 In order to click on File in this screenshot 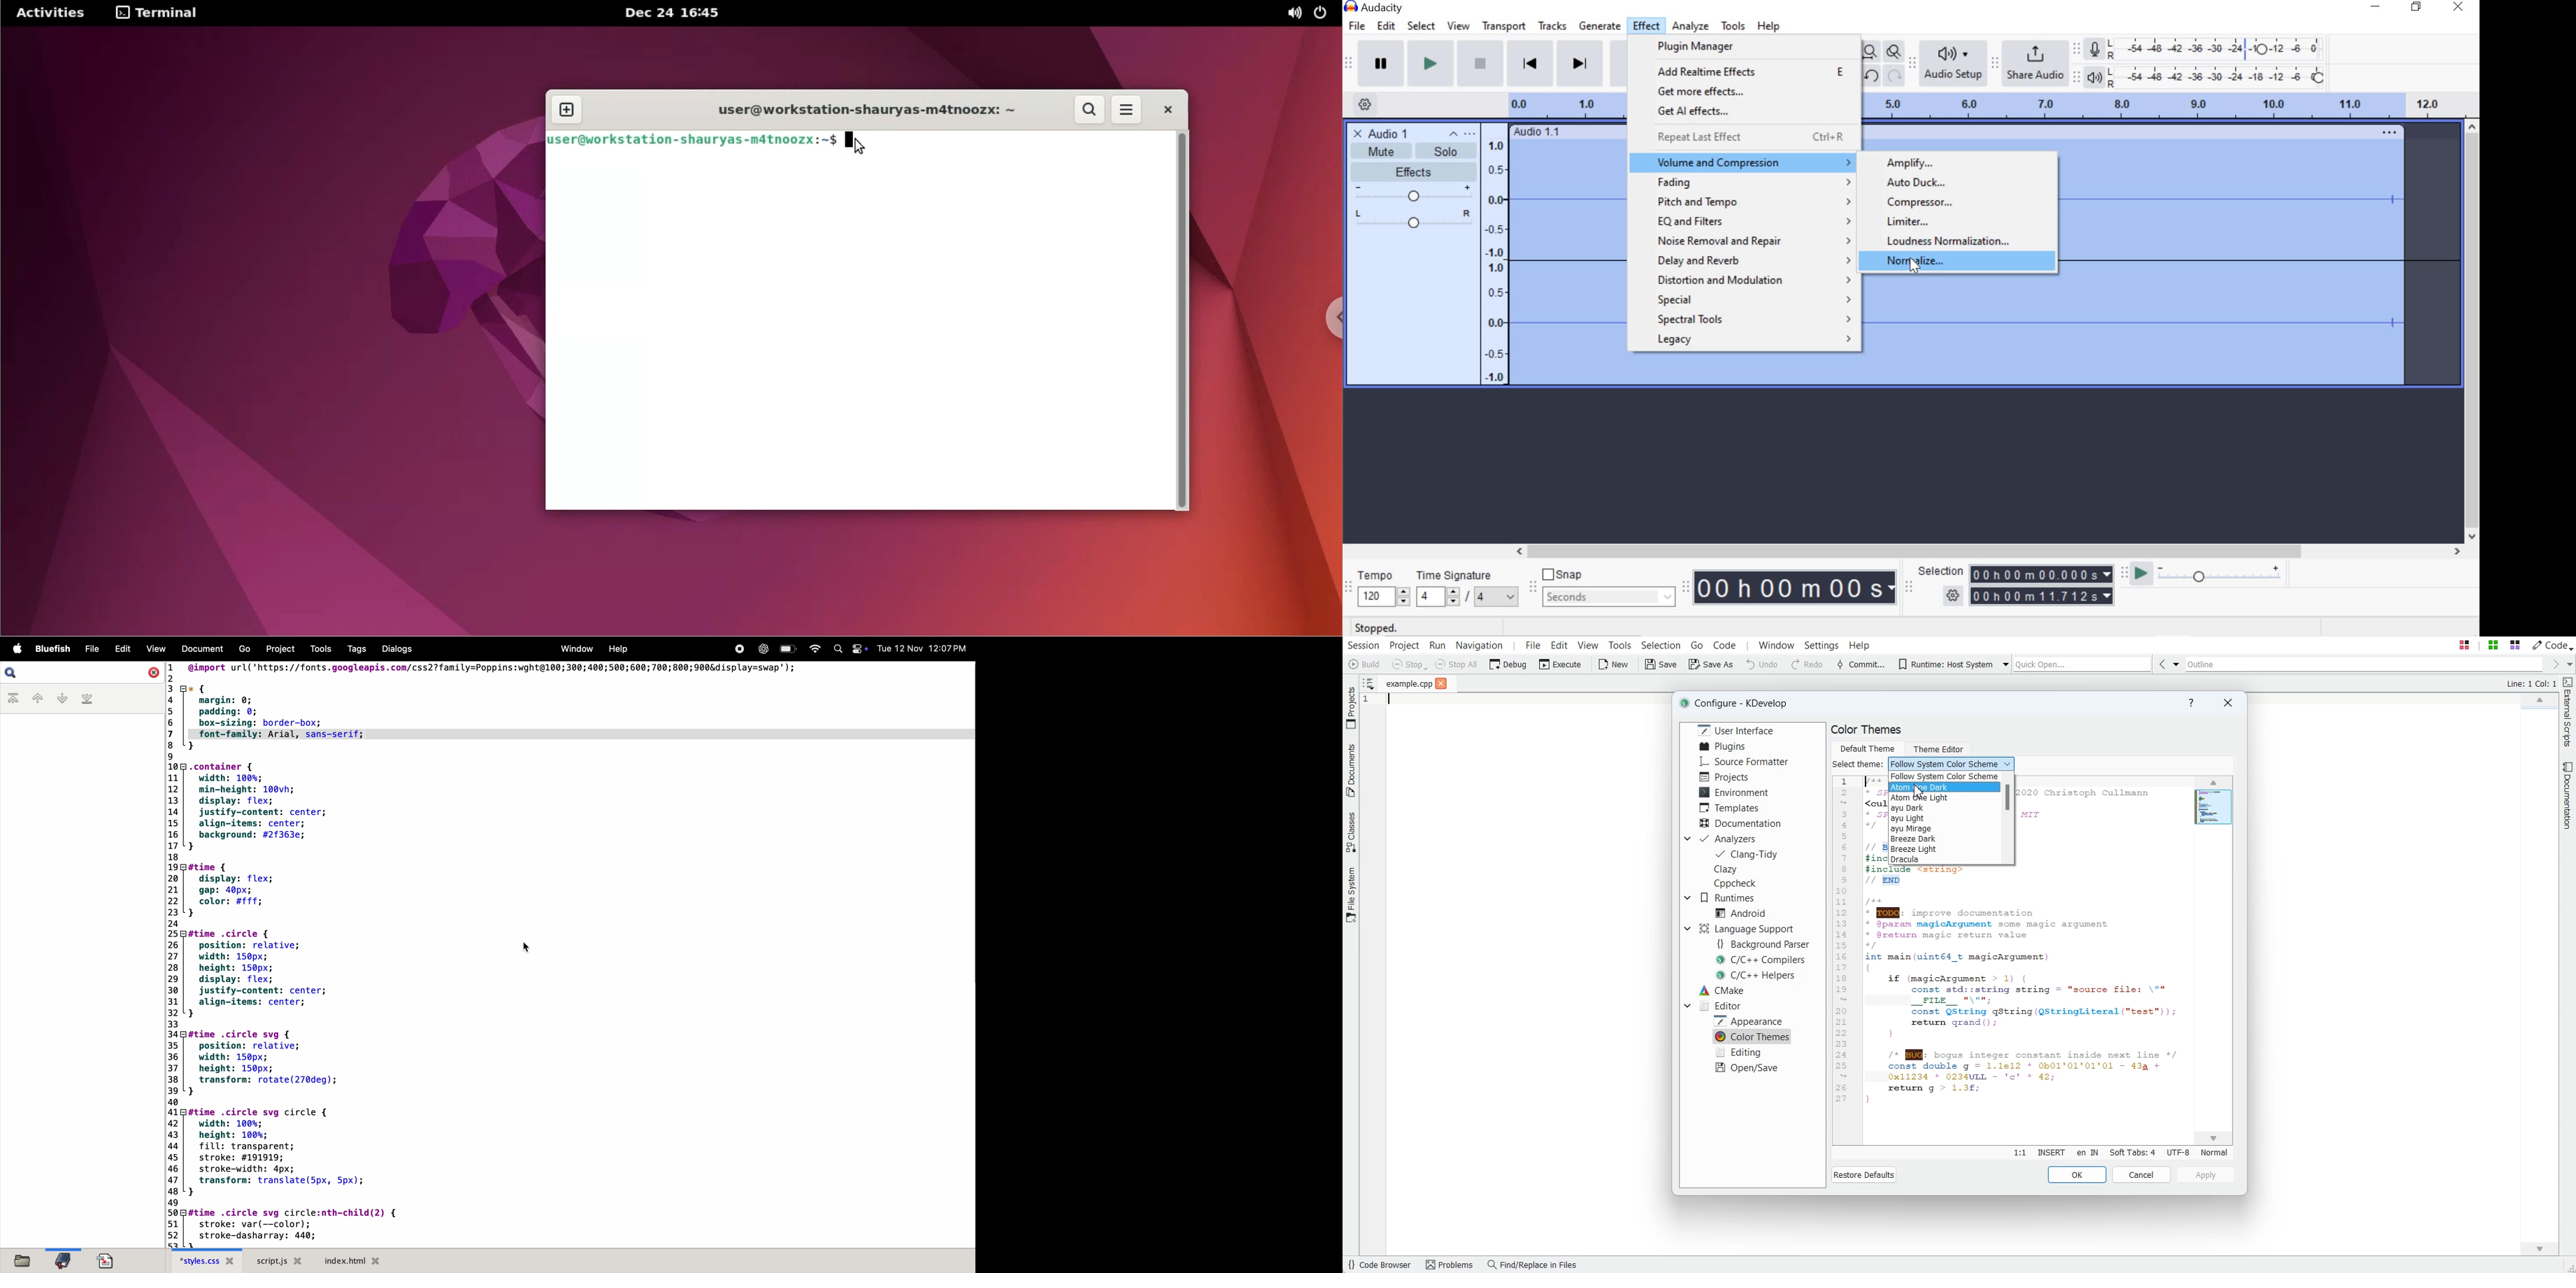, I will do `click(1409, 684)`.